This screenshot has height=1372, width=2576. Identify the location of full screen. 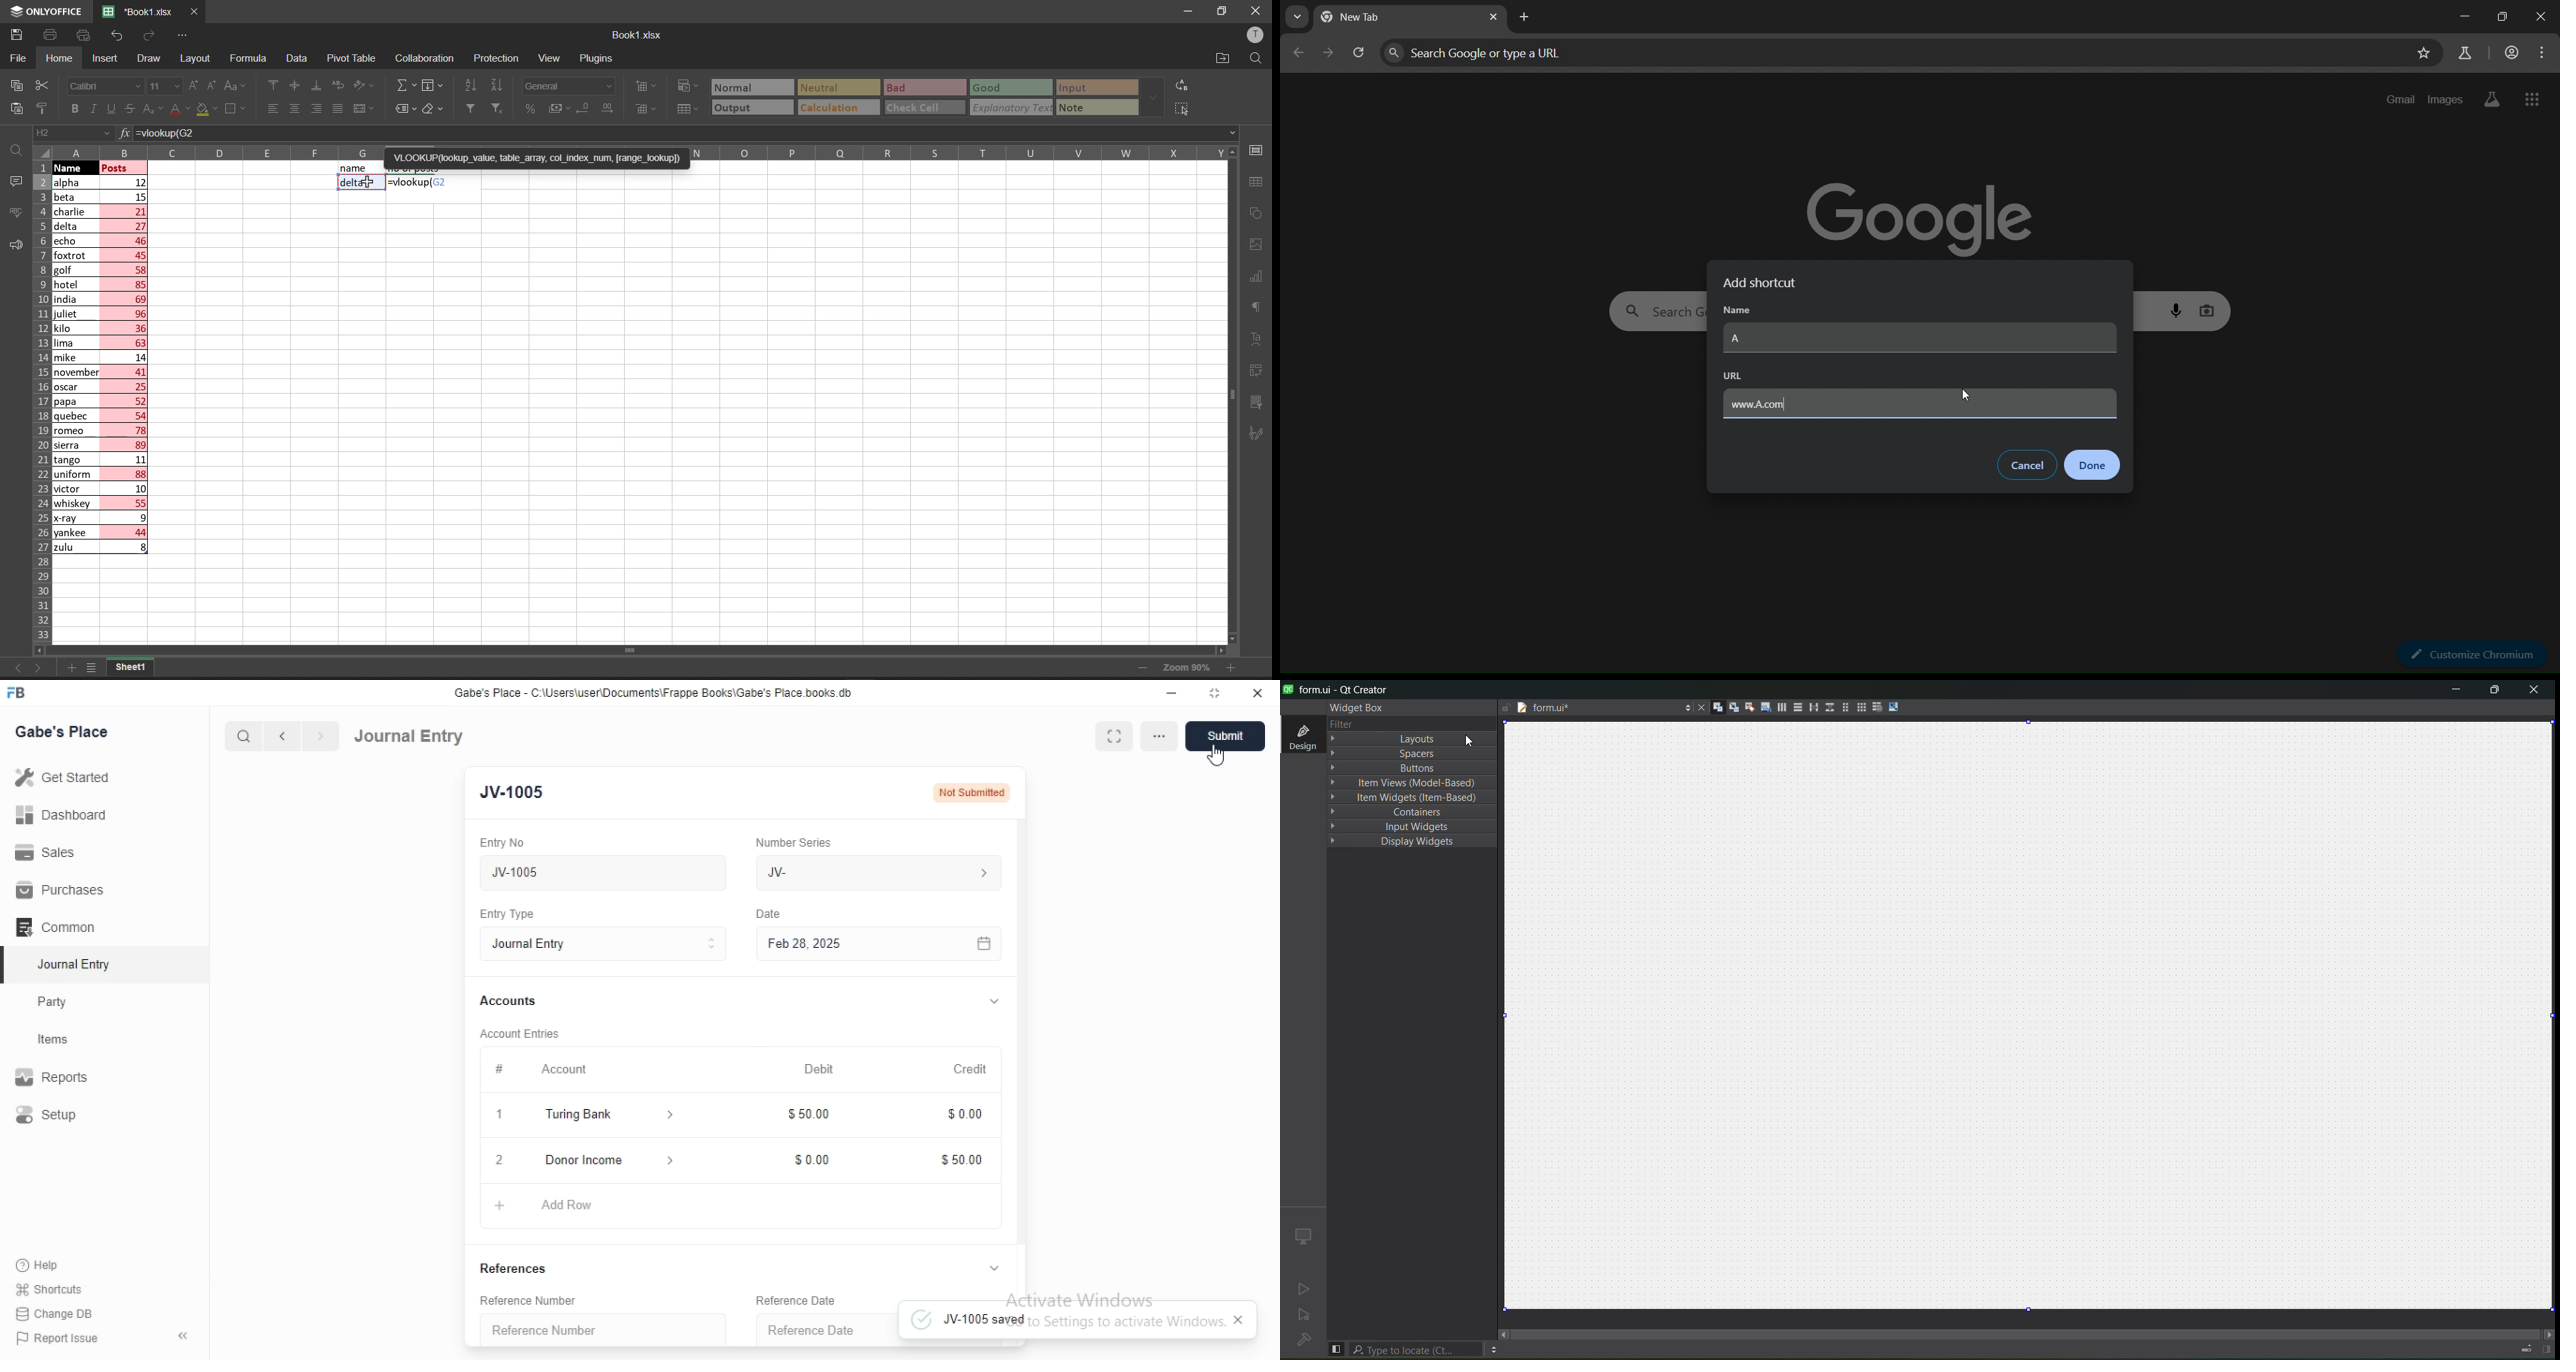
(1114, 736).